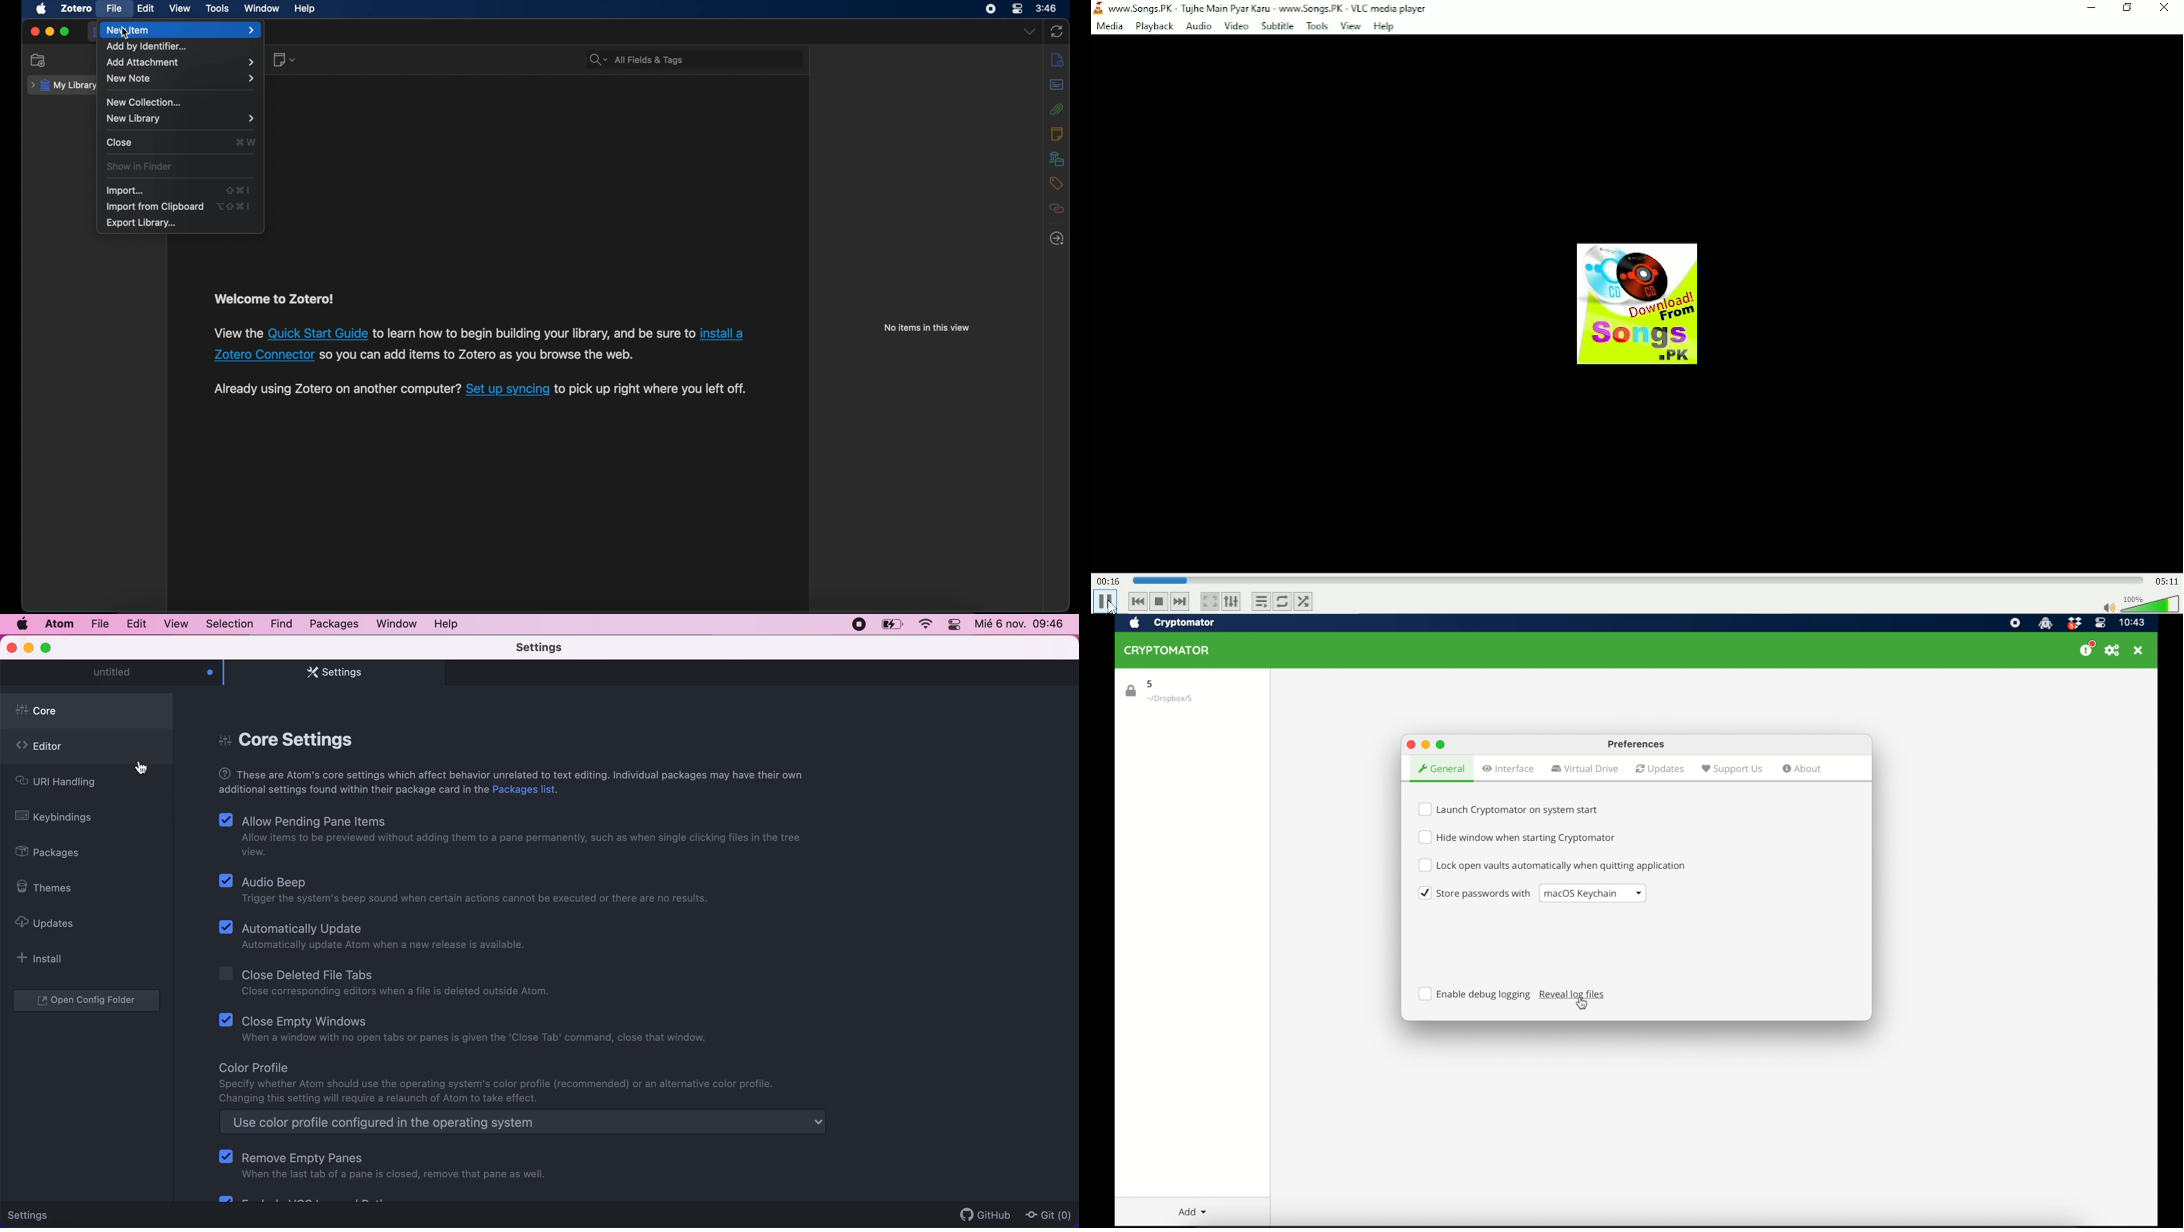  What do you see at coordinates (1732, 769) in the screenshot?
I see `support us` at bounding box center [1732, 769].